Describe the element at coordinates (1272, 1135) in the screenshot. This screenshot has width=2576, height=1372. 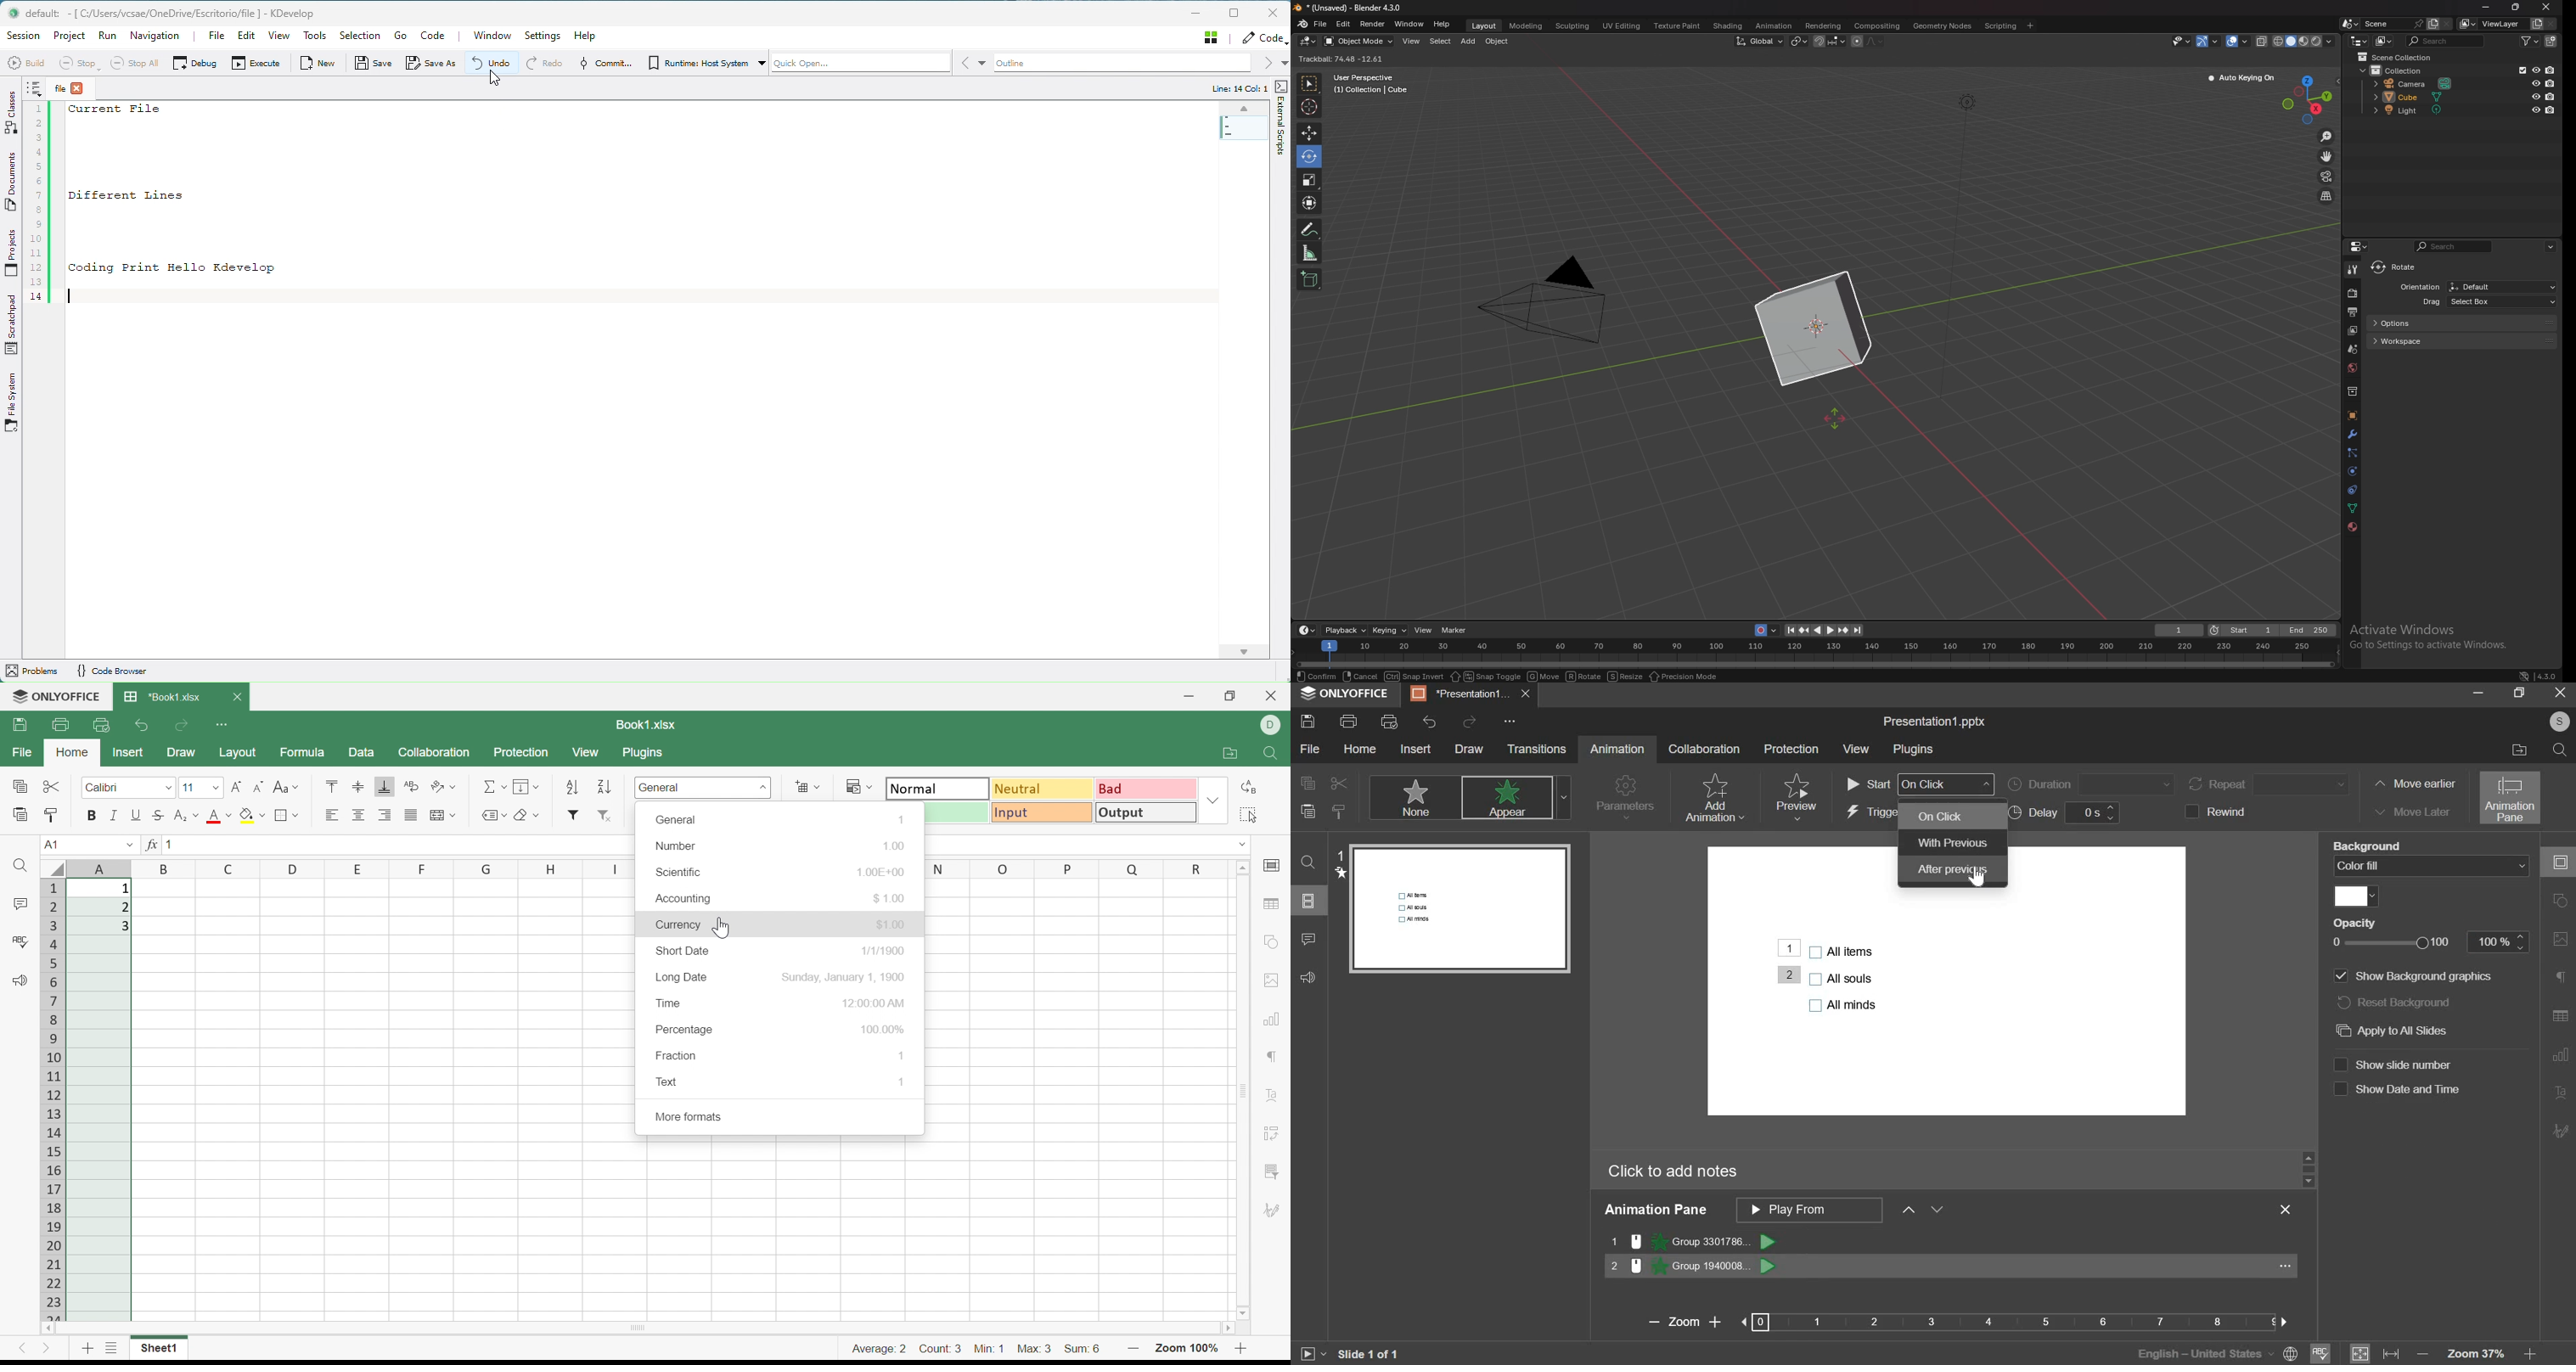
I see `Pivot table settings` at that location.